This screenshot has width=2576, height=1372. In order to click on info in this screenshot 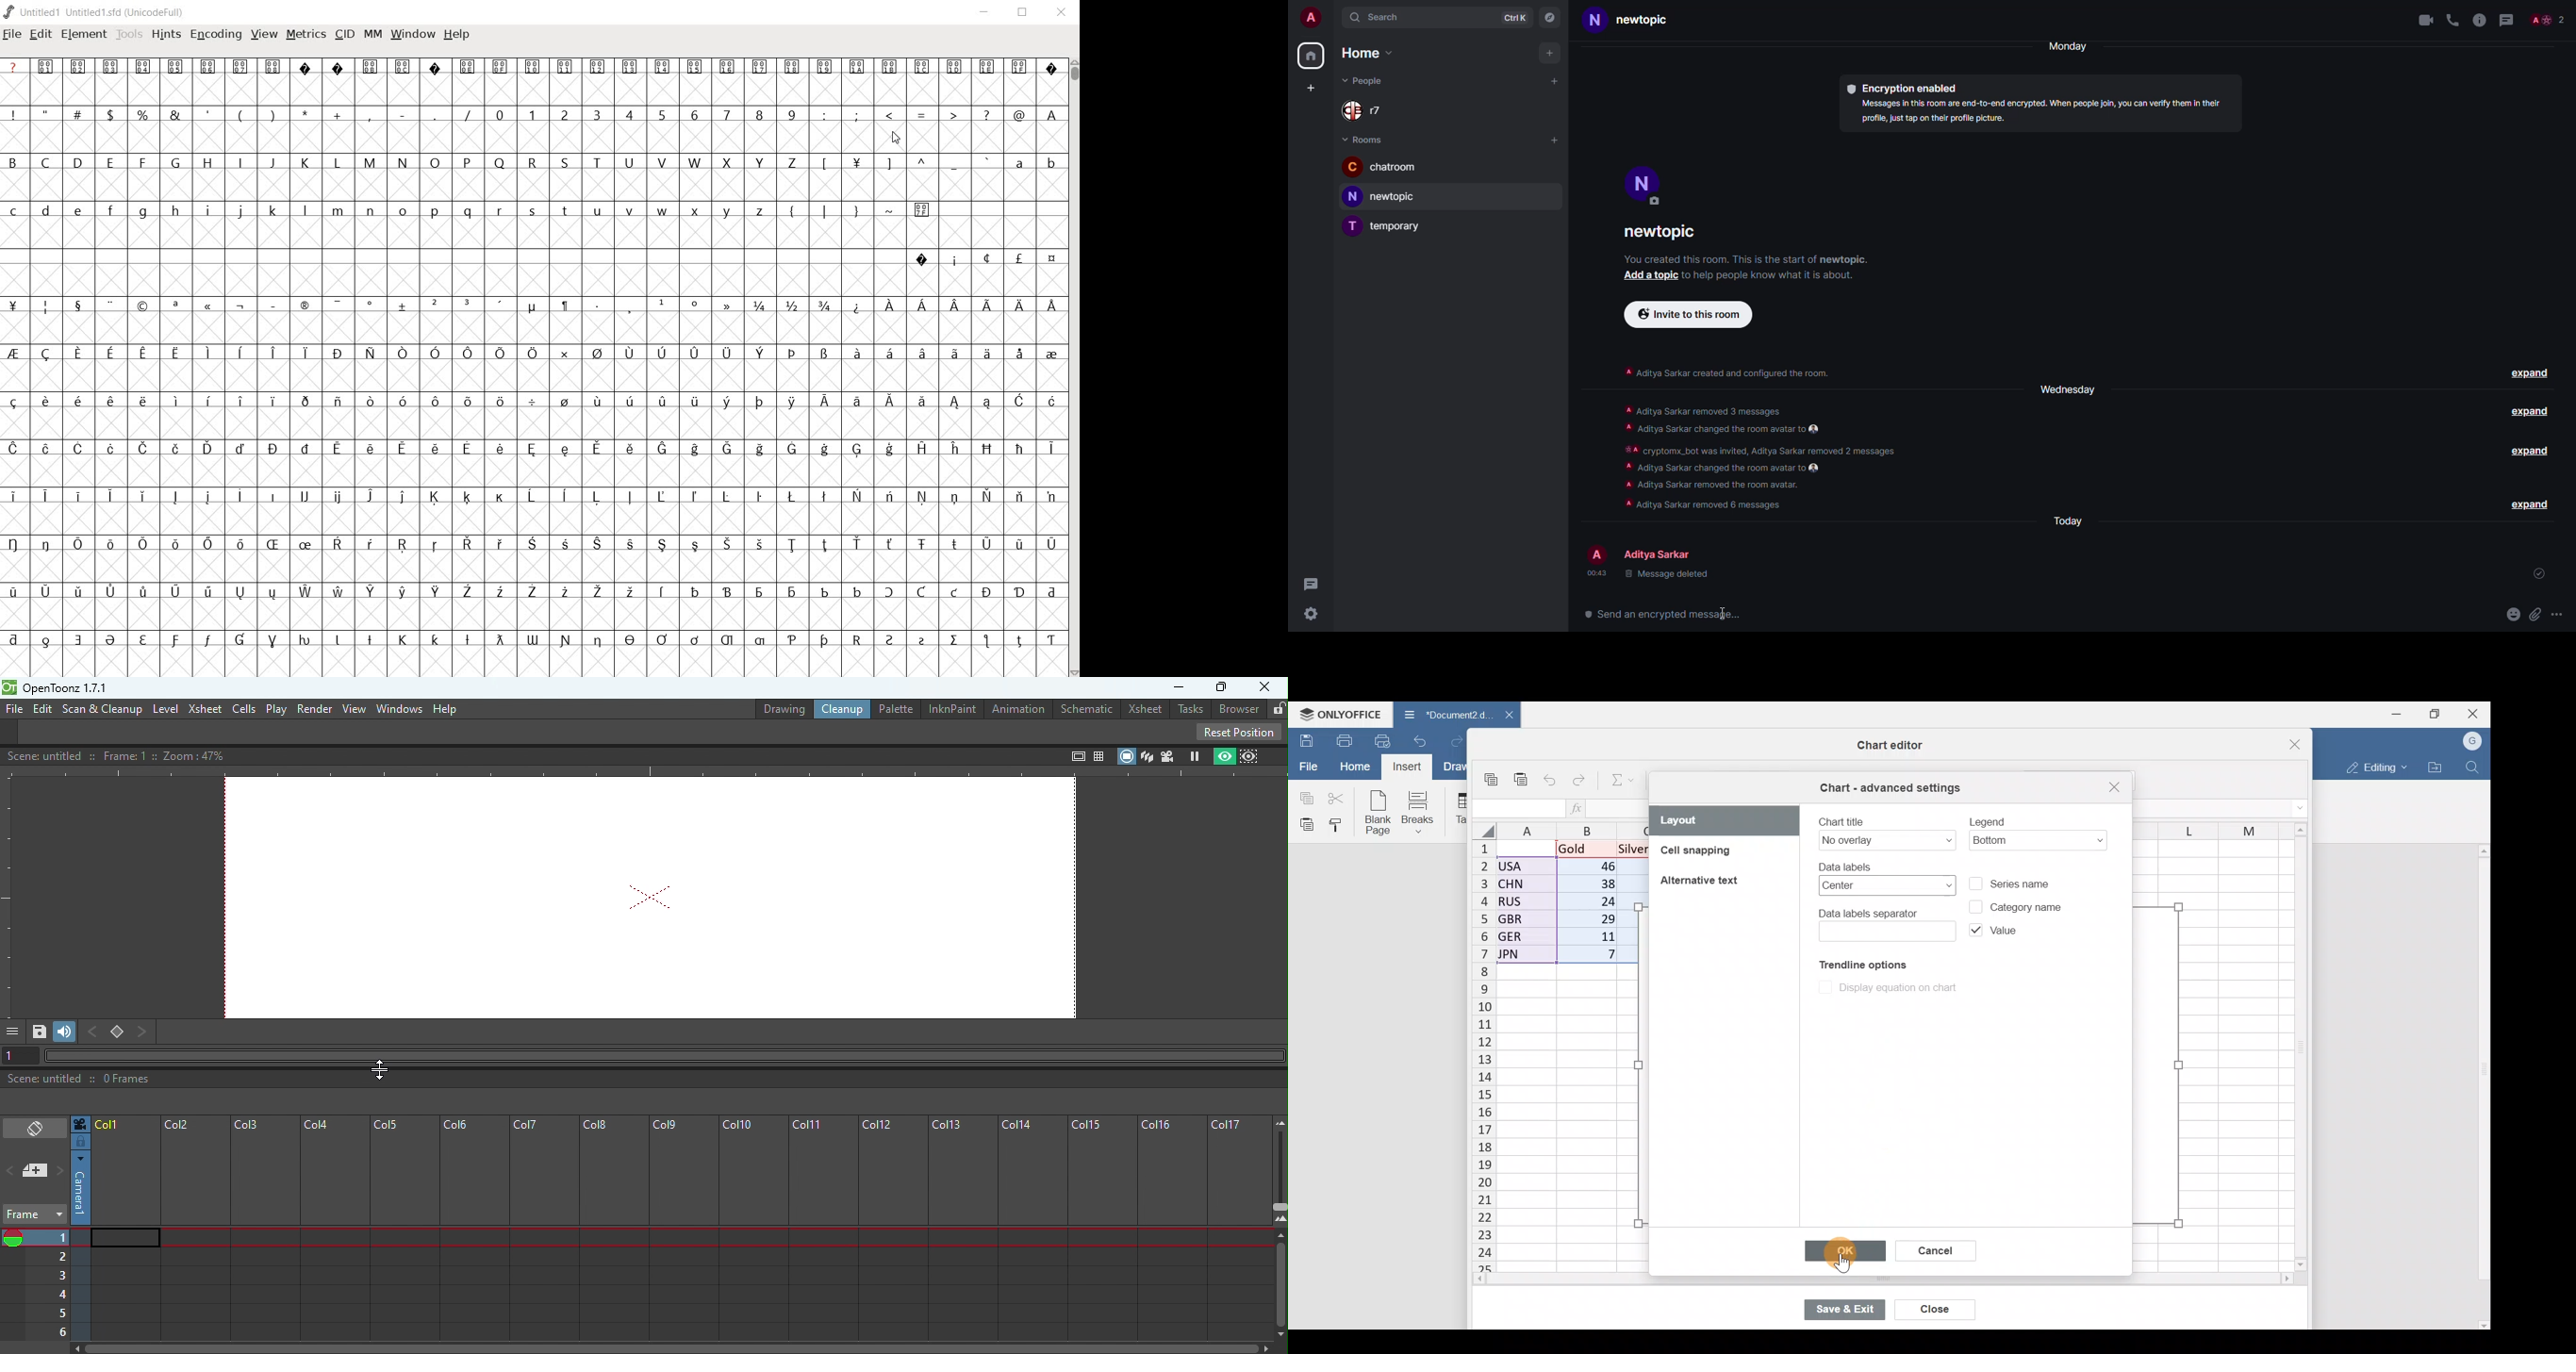, I will do `click(2479, 19)`.